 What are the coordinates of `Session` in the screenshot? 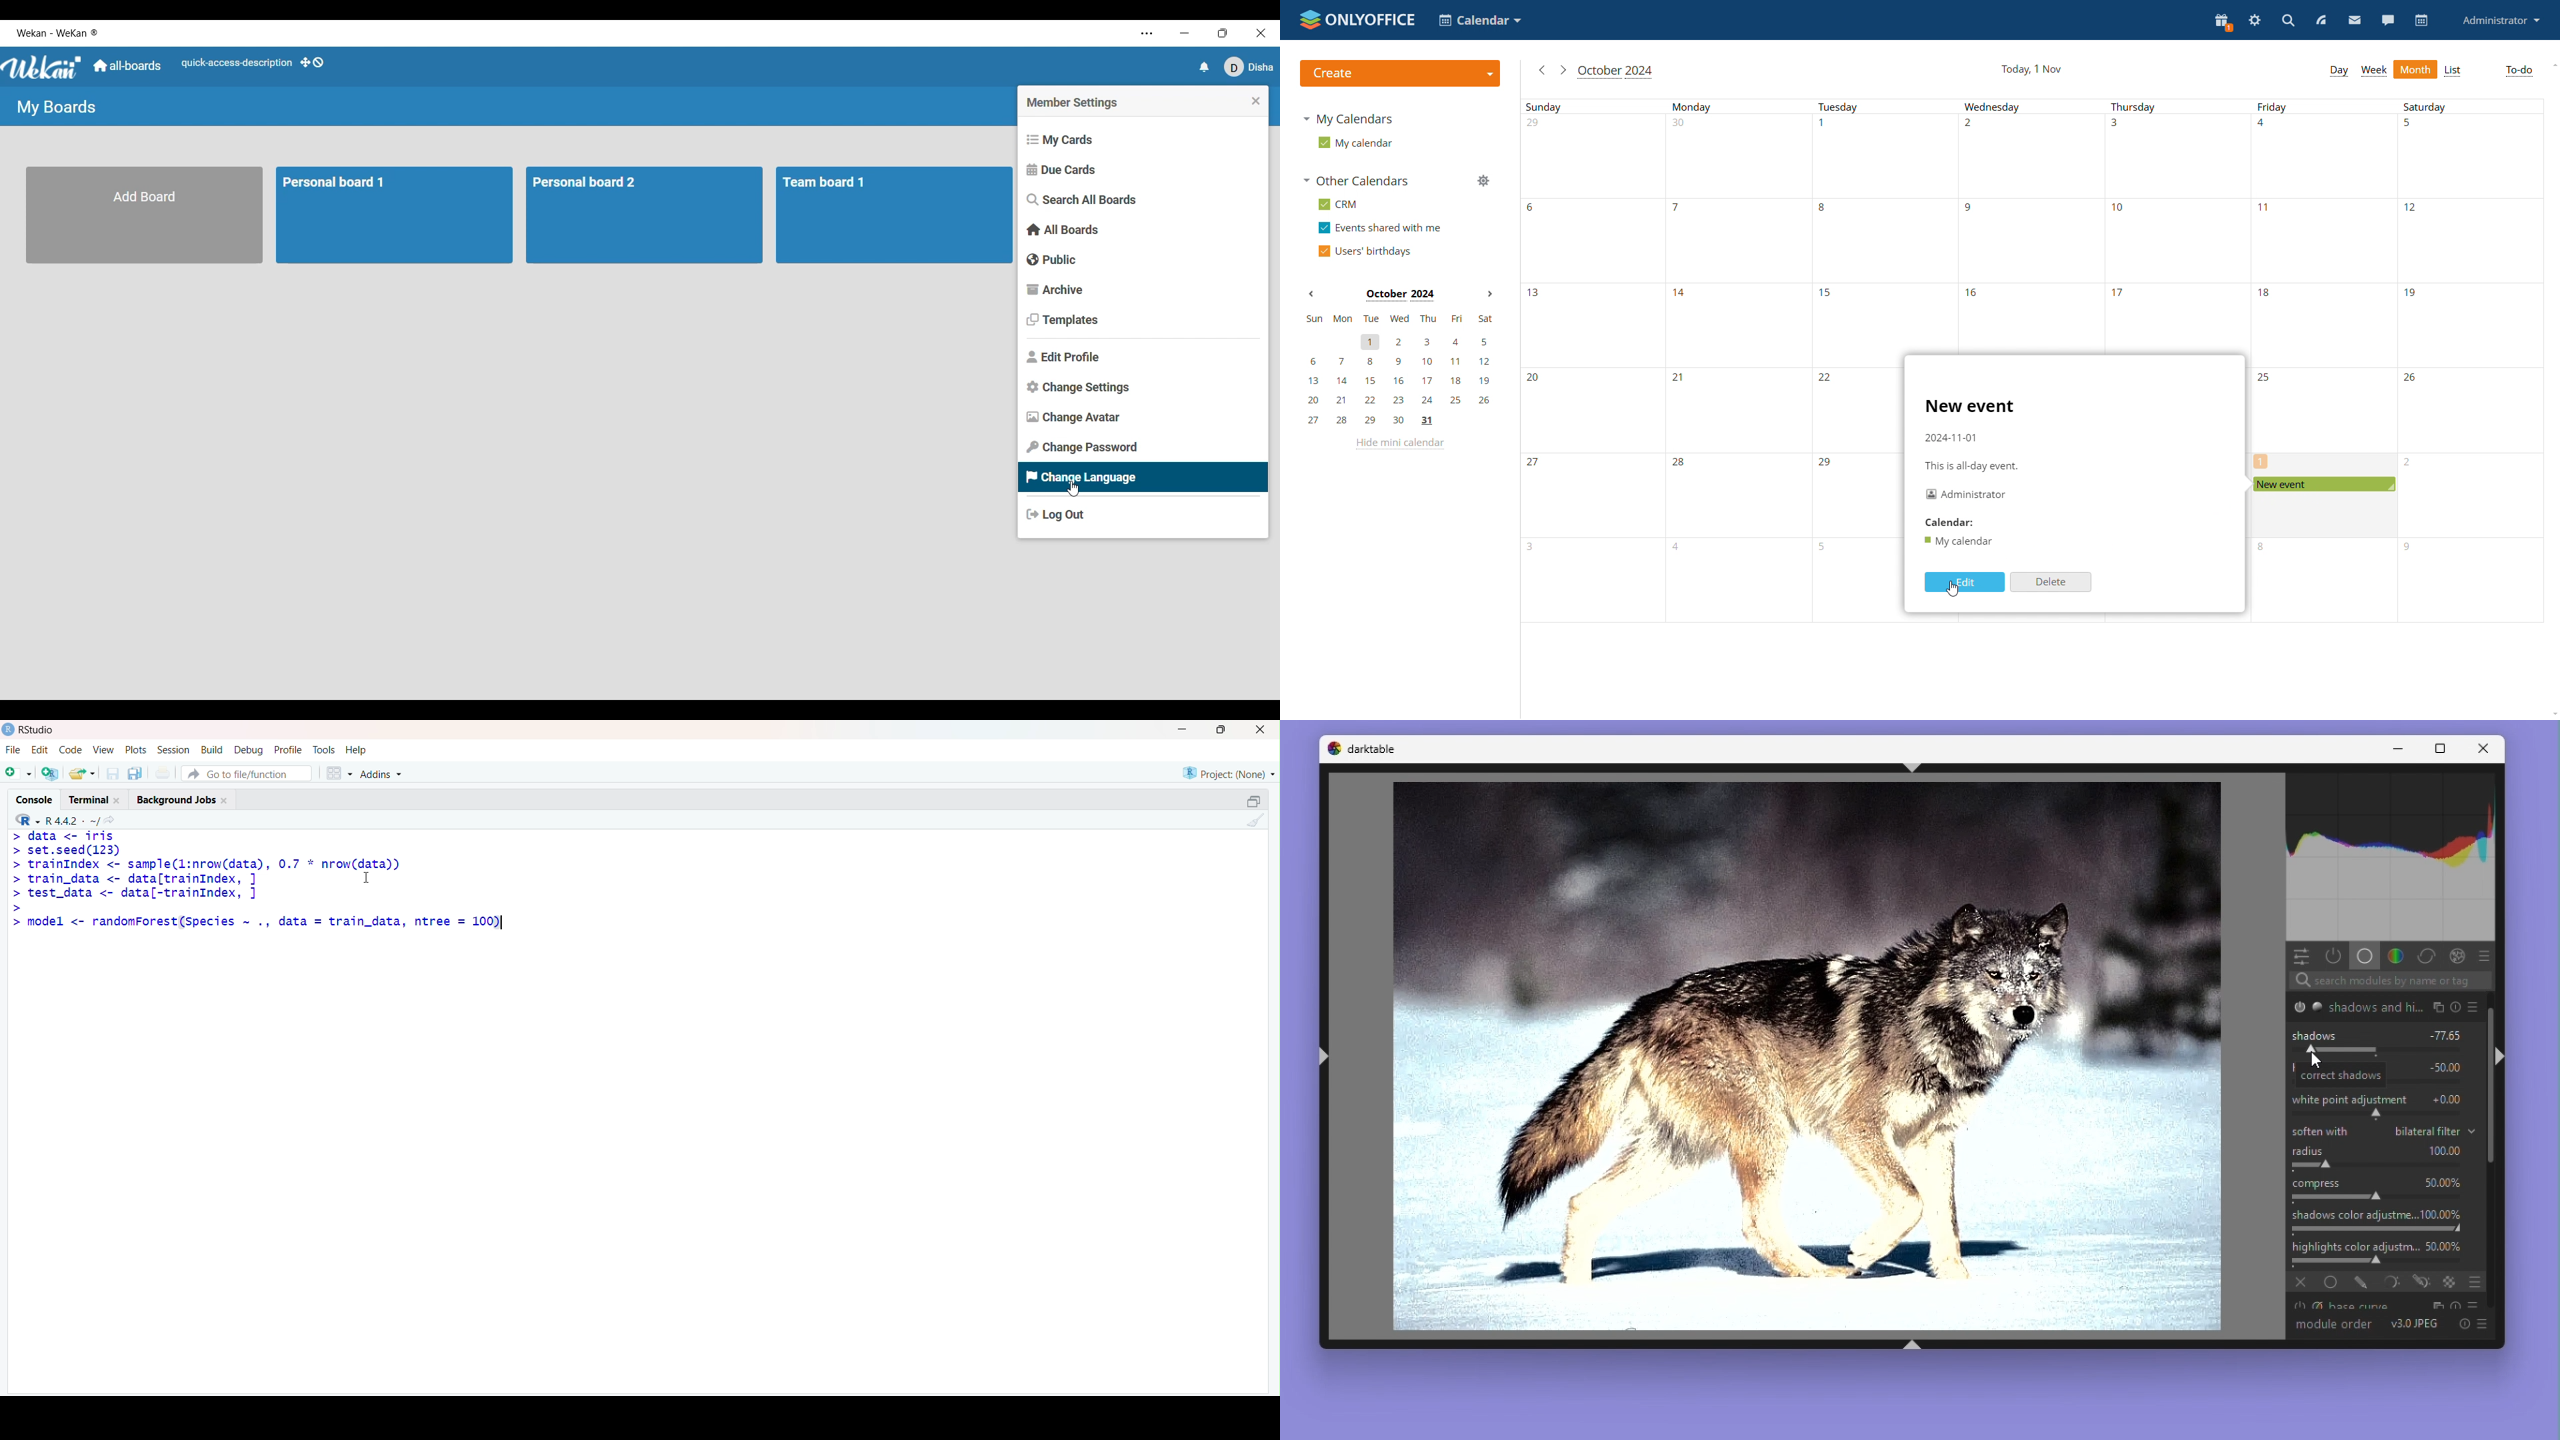 It's located at (174, 751).